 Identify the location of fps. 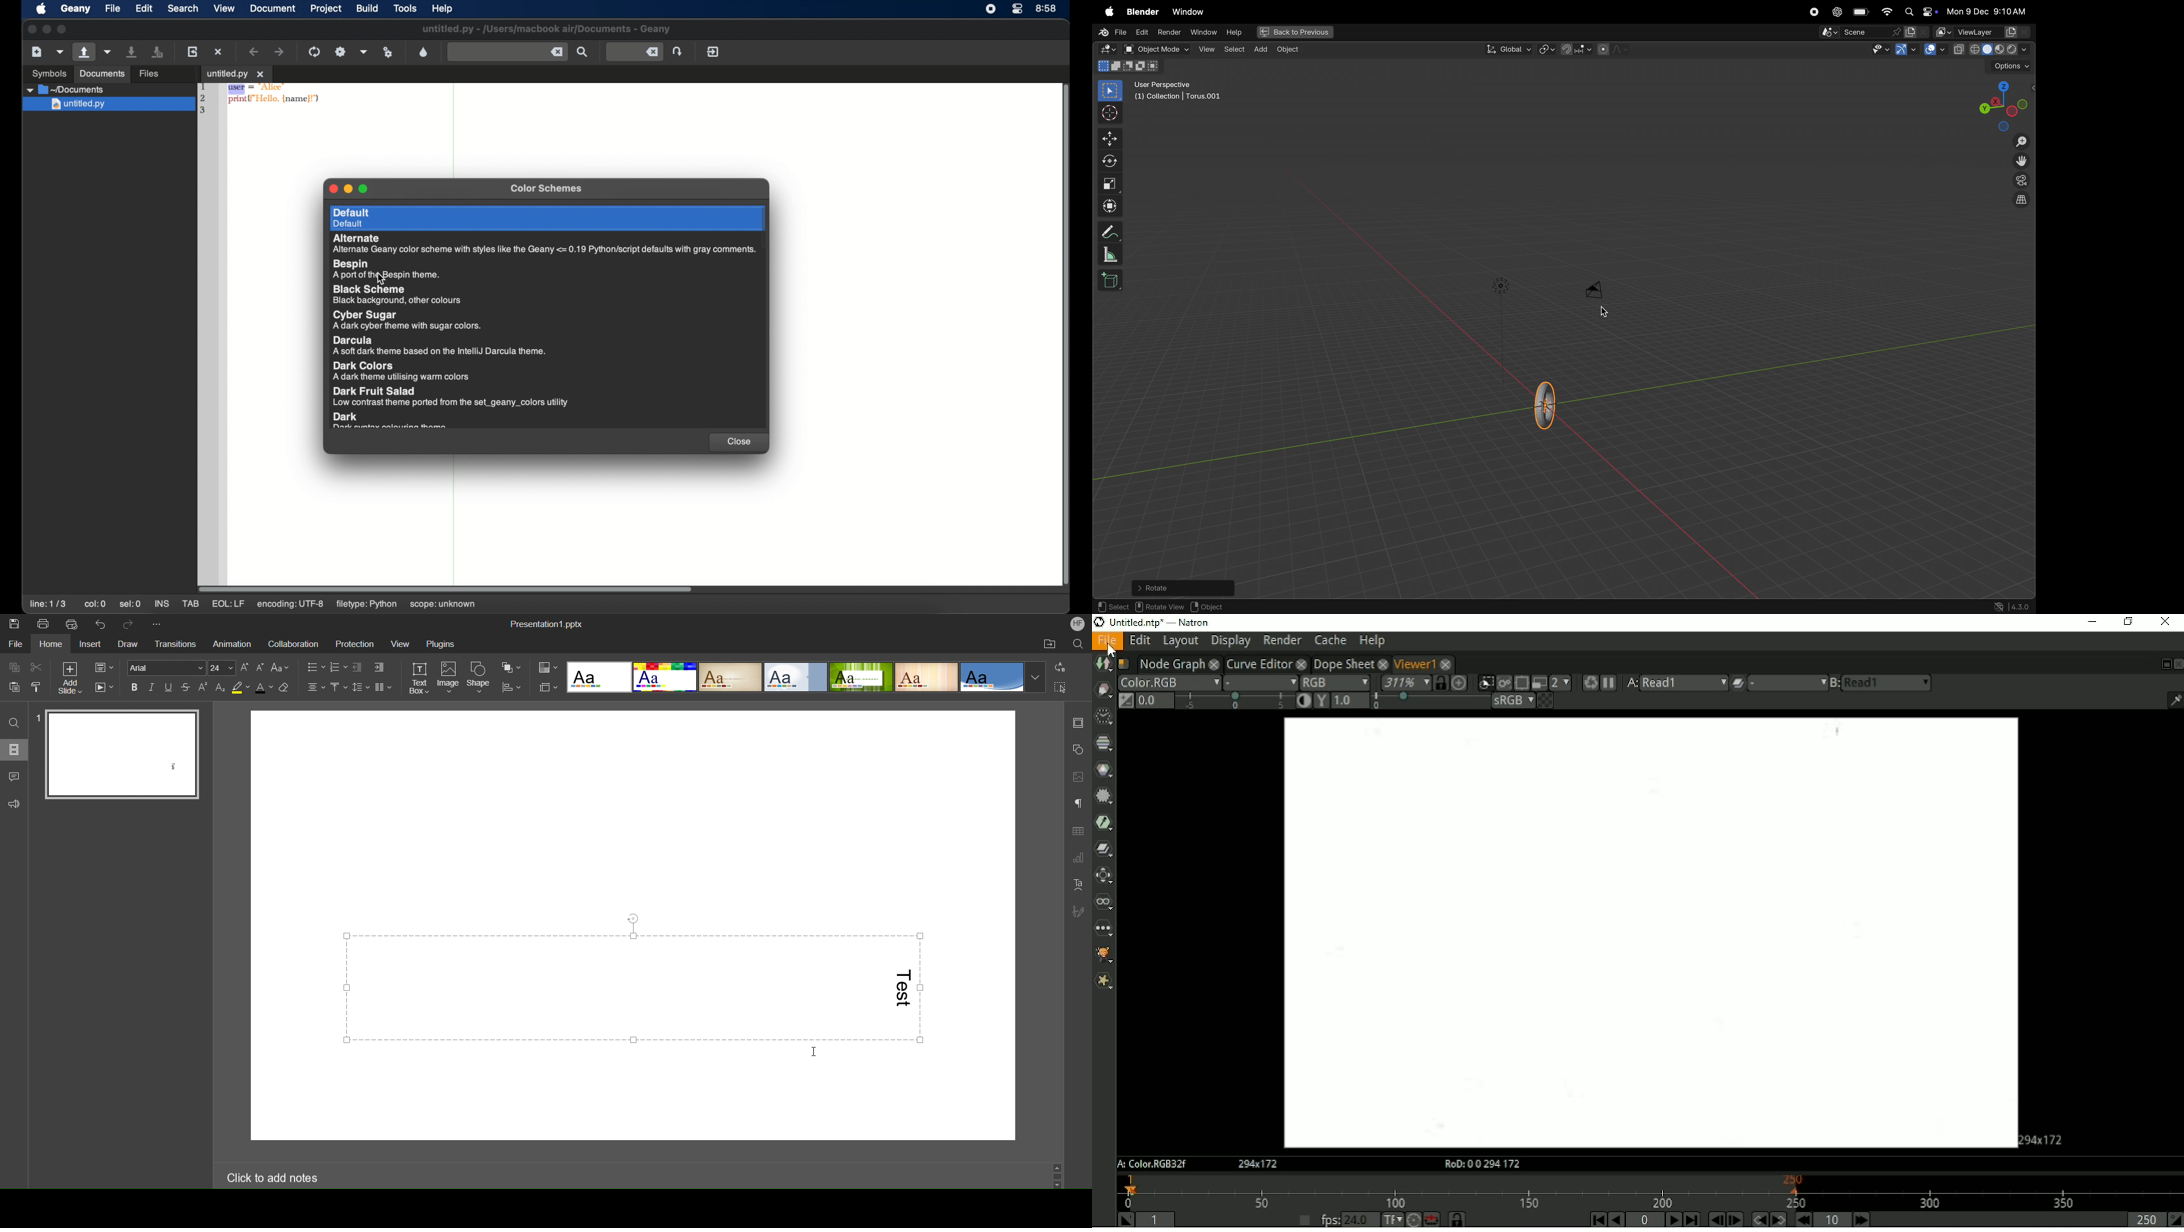
(1330, 1220).